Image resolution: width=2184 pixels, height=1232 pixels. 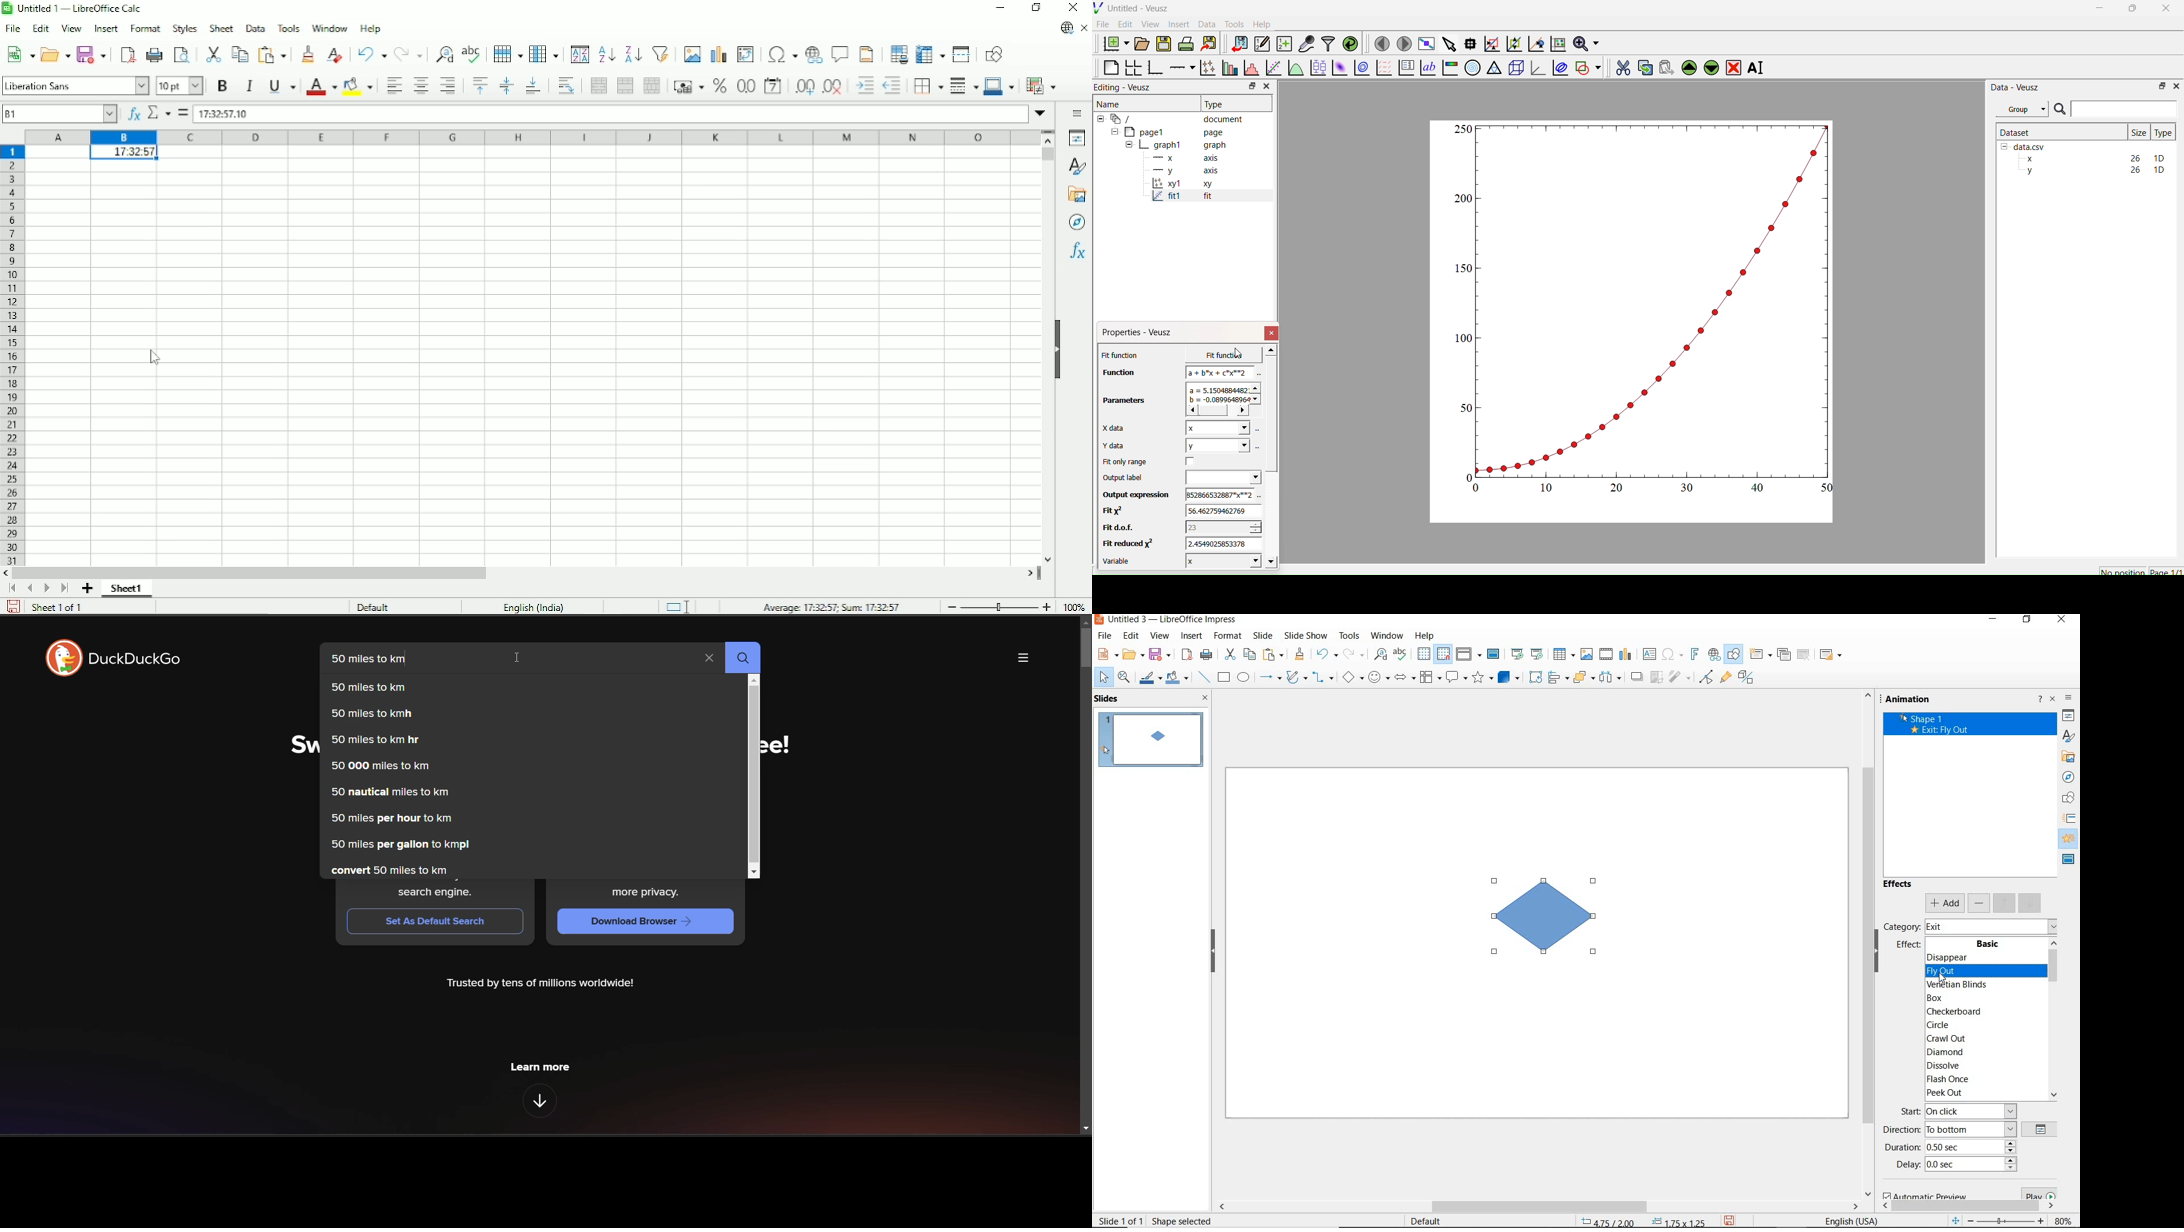 What do you see at coordinates (743, 660) in the screenshot?
I see `search butto` at bounding box center [743, 660].